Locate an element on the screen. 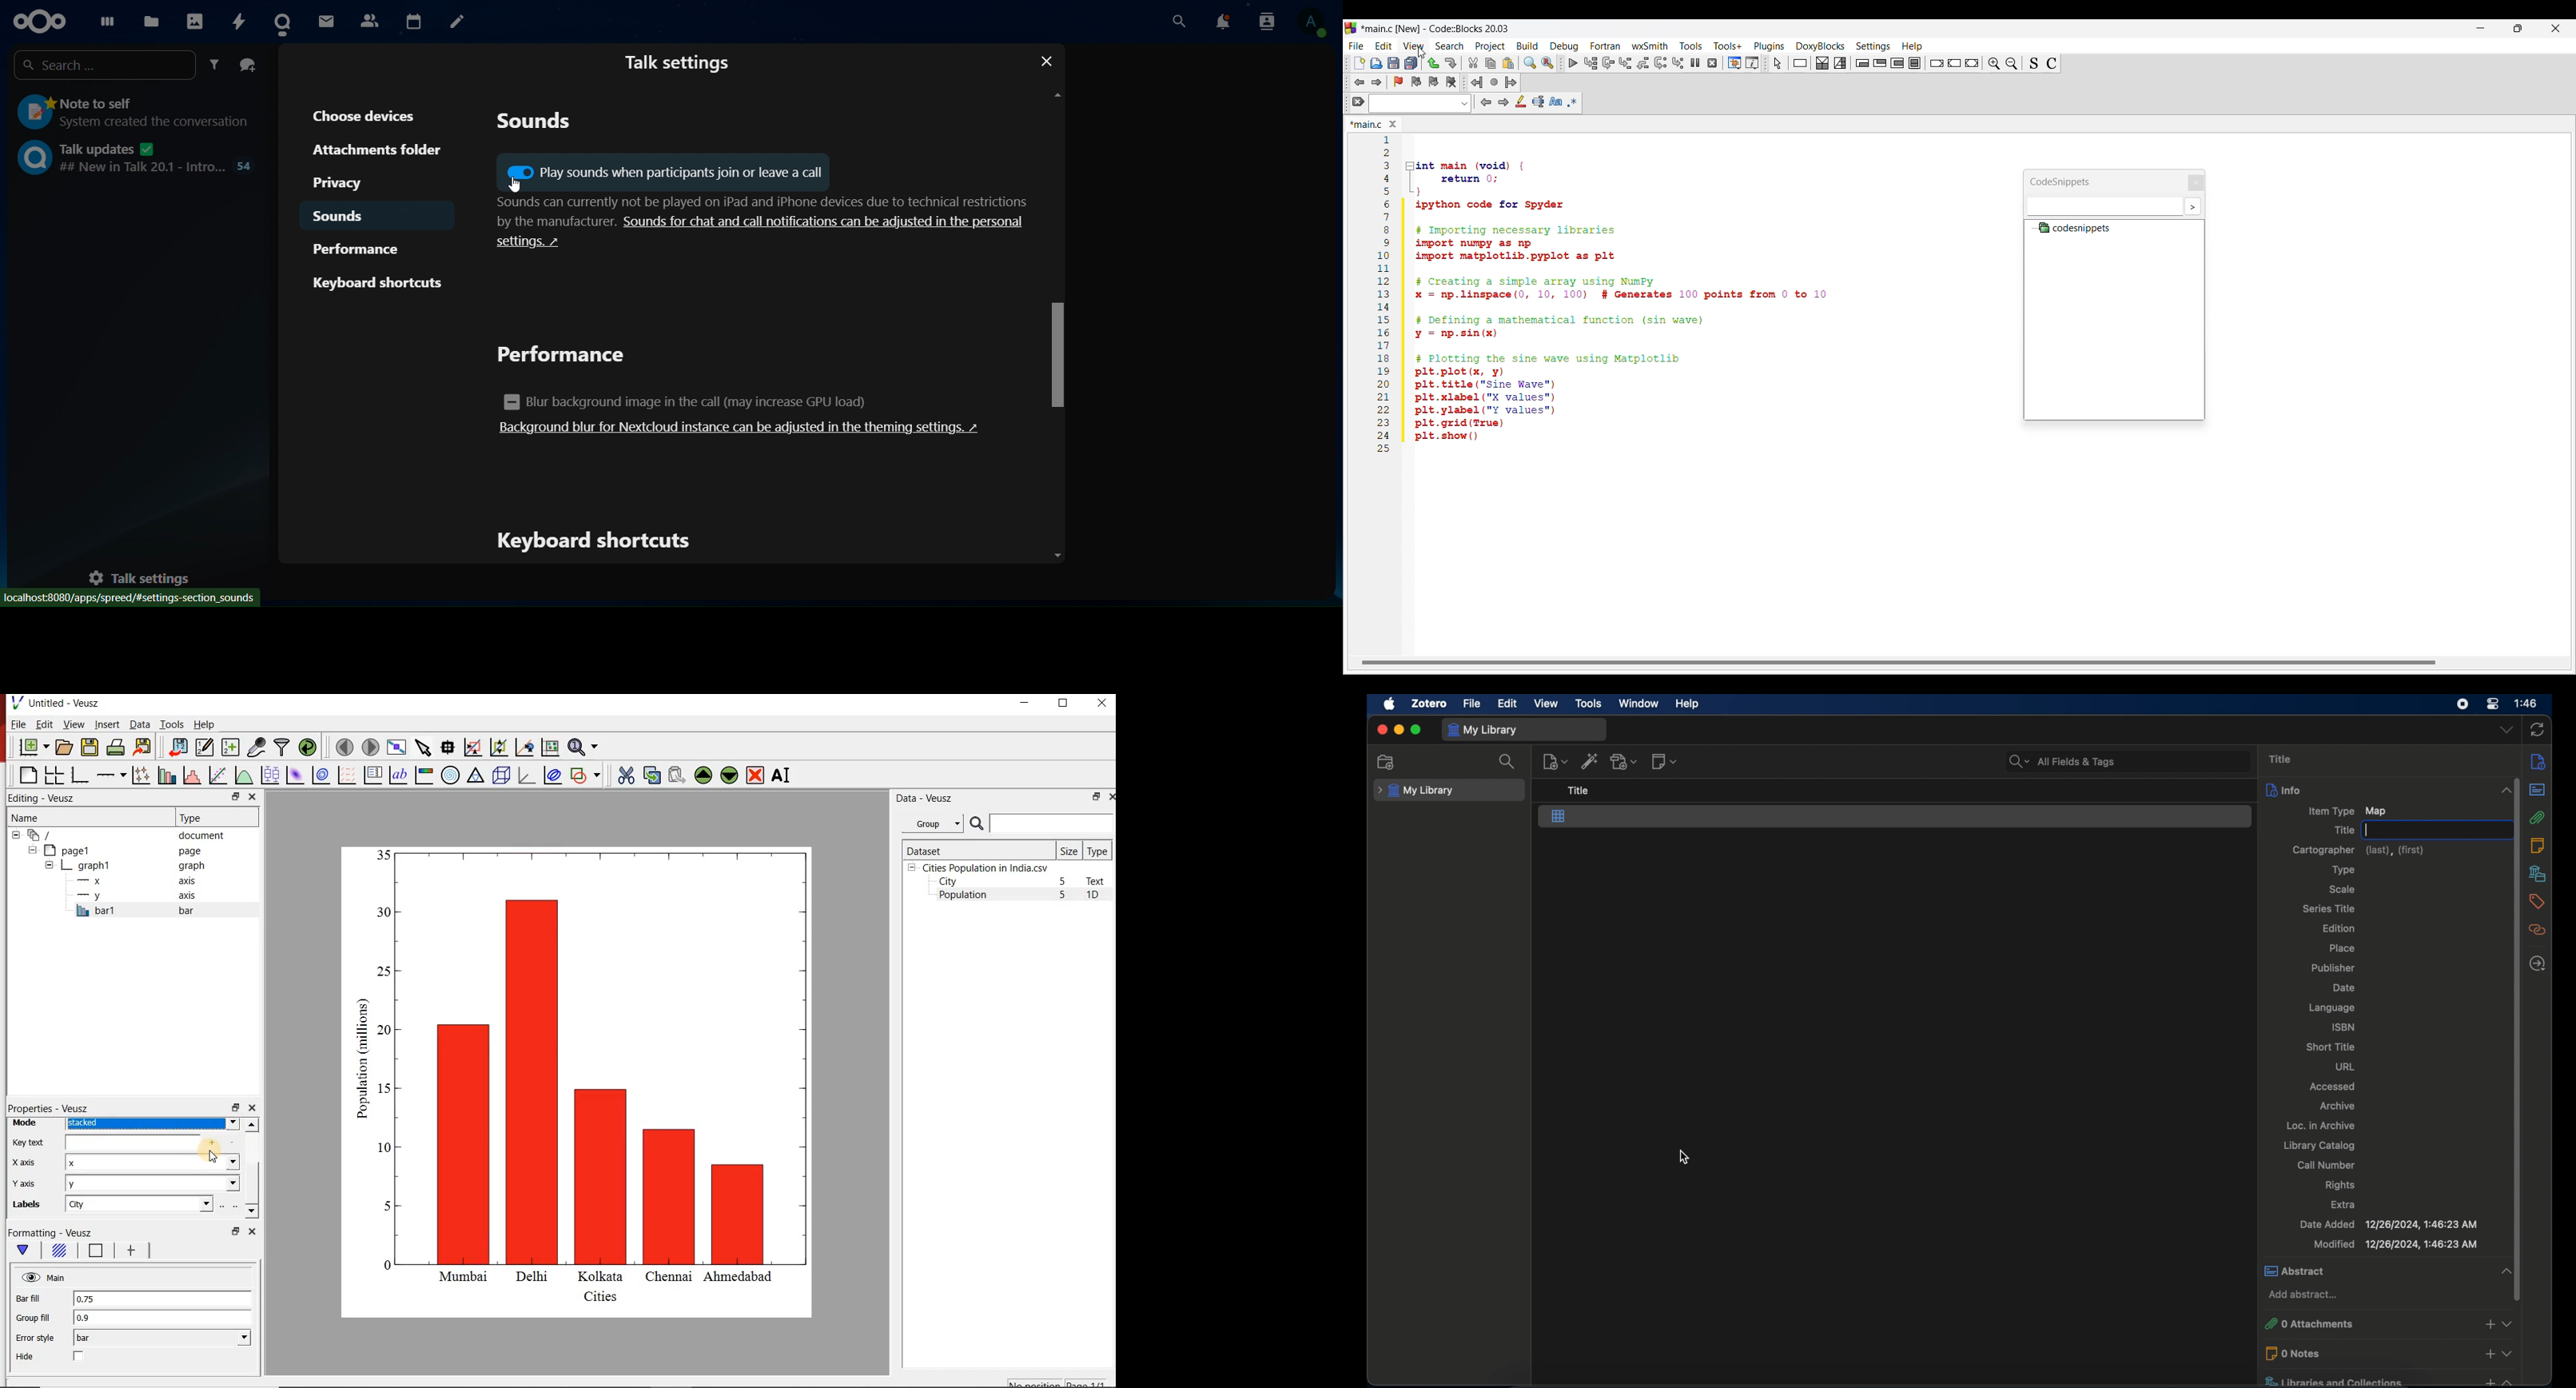 This screenshot has width=2576, height=1400. create a group is located at coordinates (249, 66).